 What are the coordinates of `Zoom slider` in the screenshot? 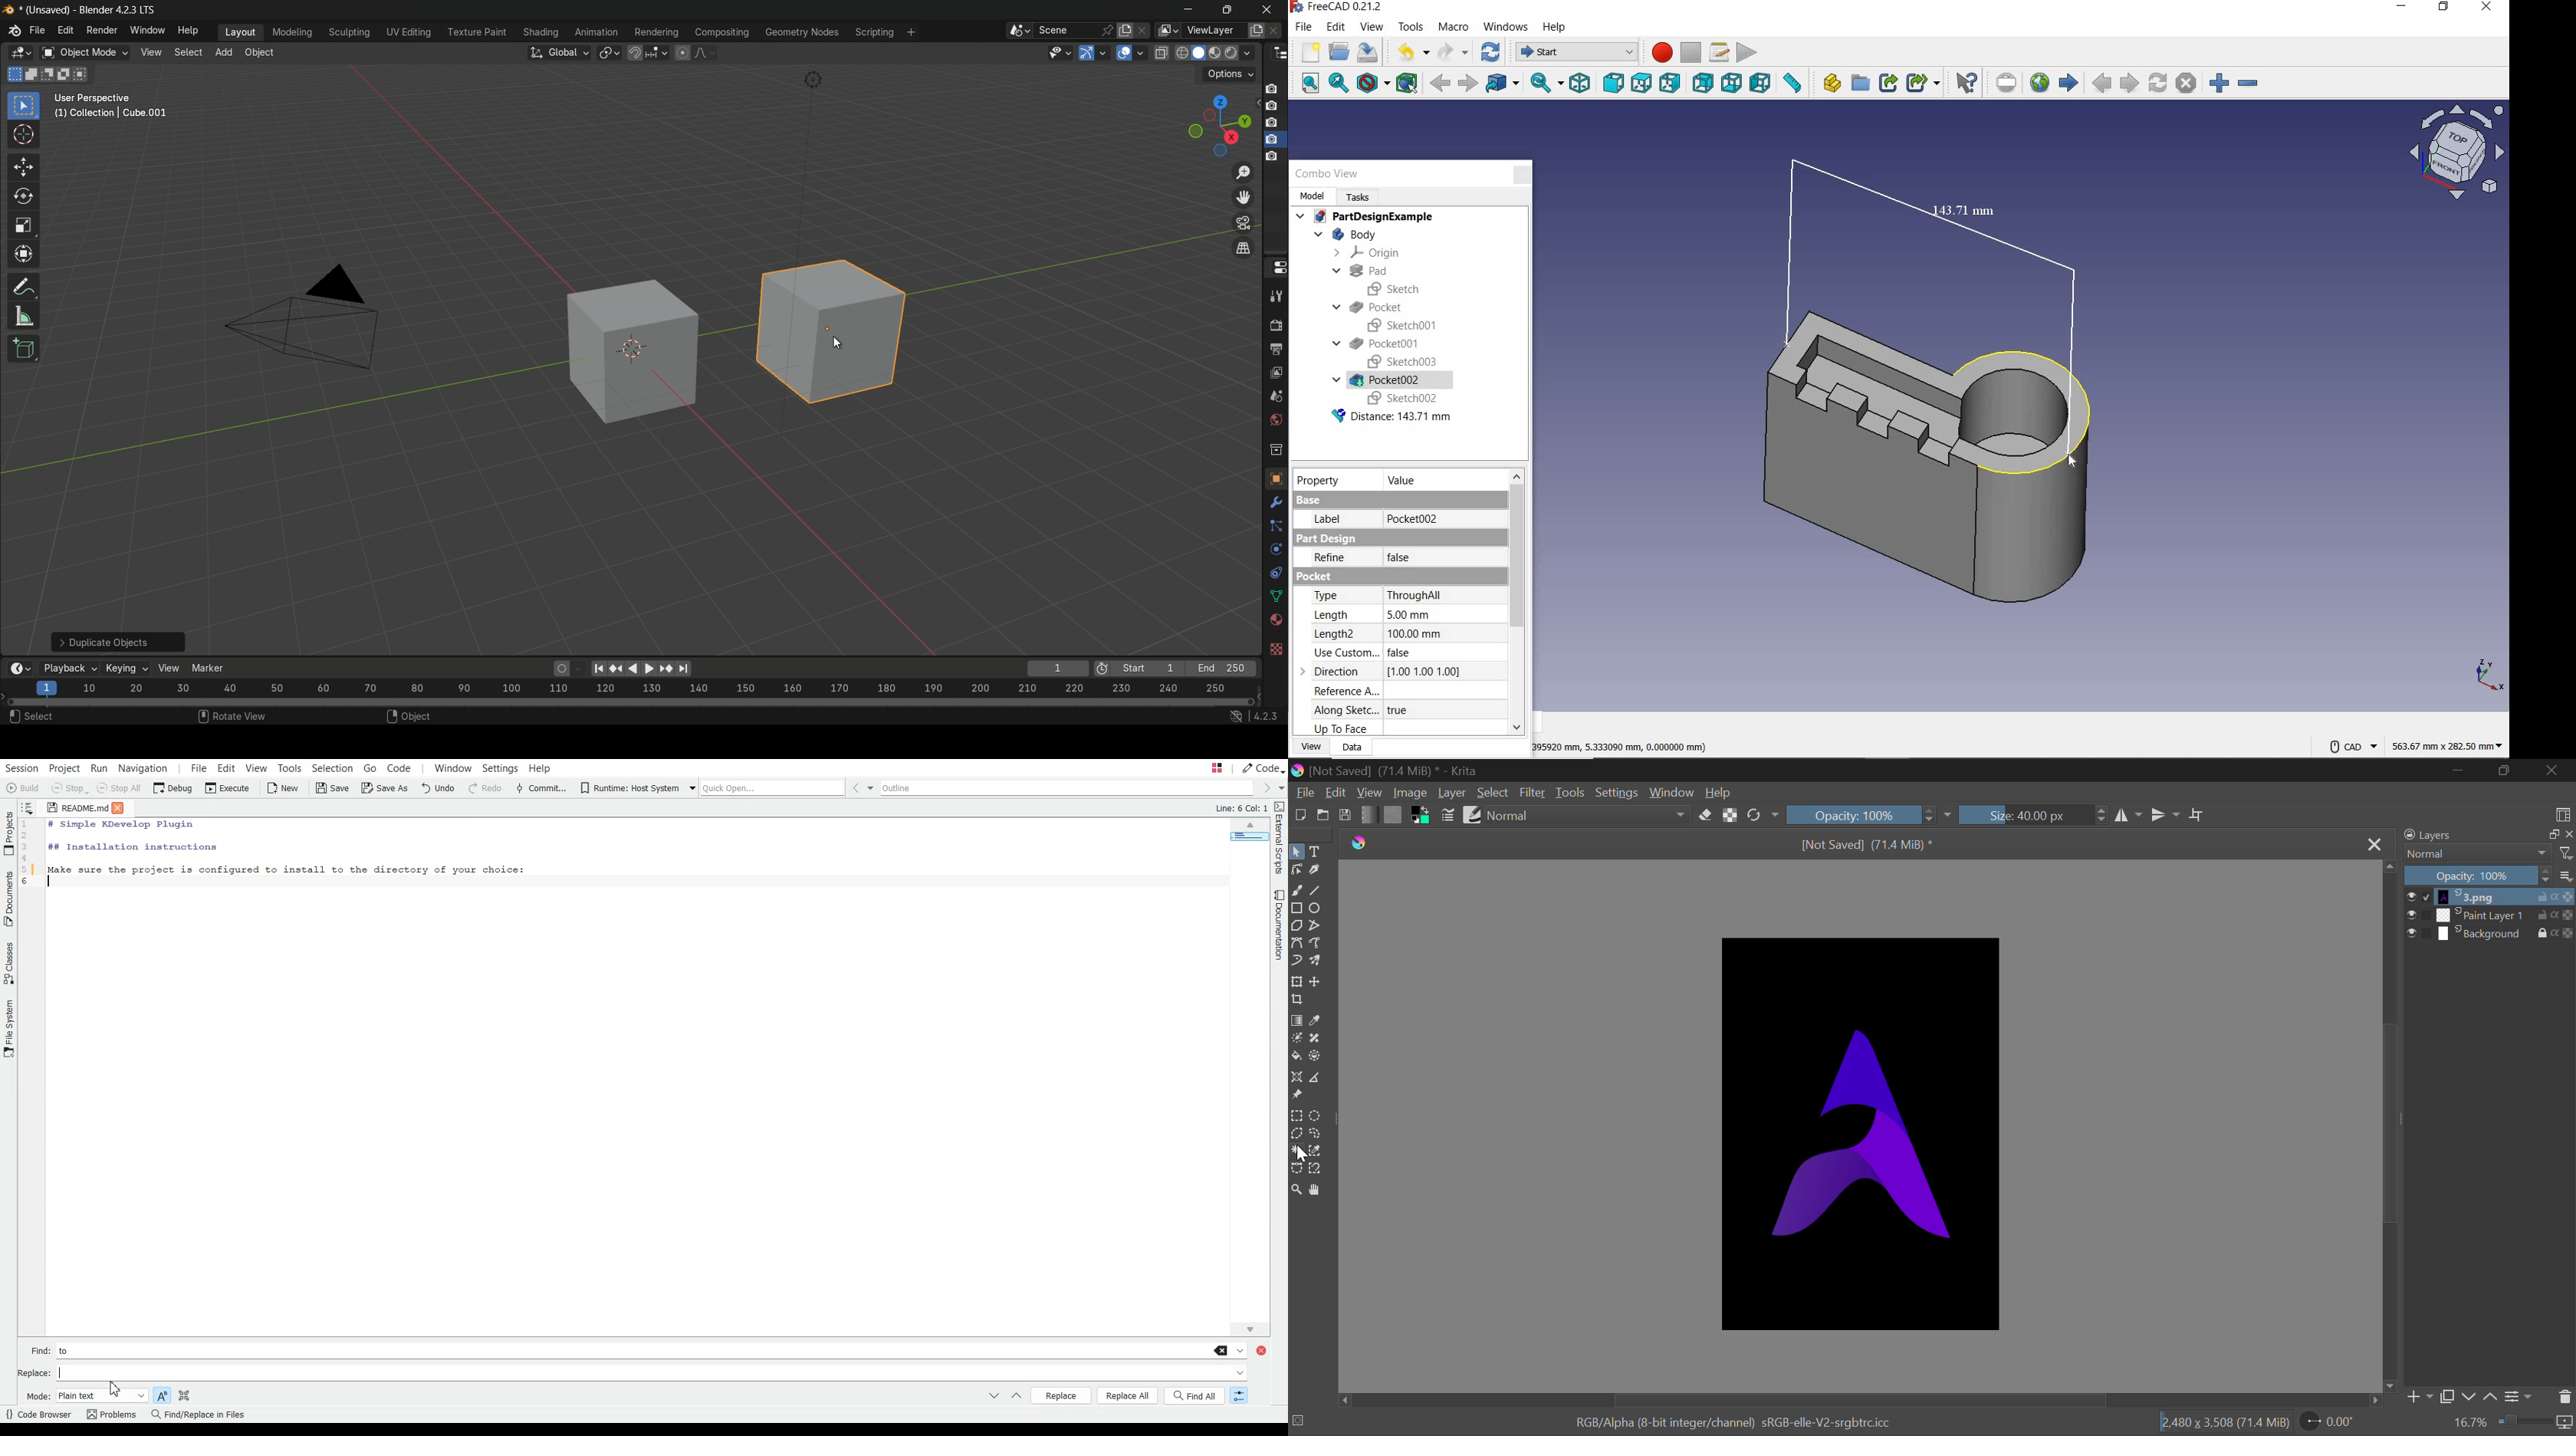 It's located at (2524, 1421).